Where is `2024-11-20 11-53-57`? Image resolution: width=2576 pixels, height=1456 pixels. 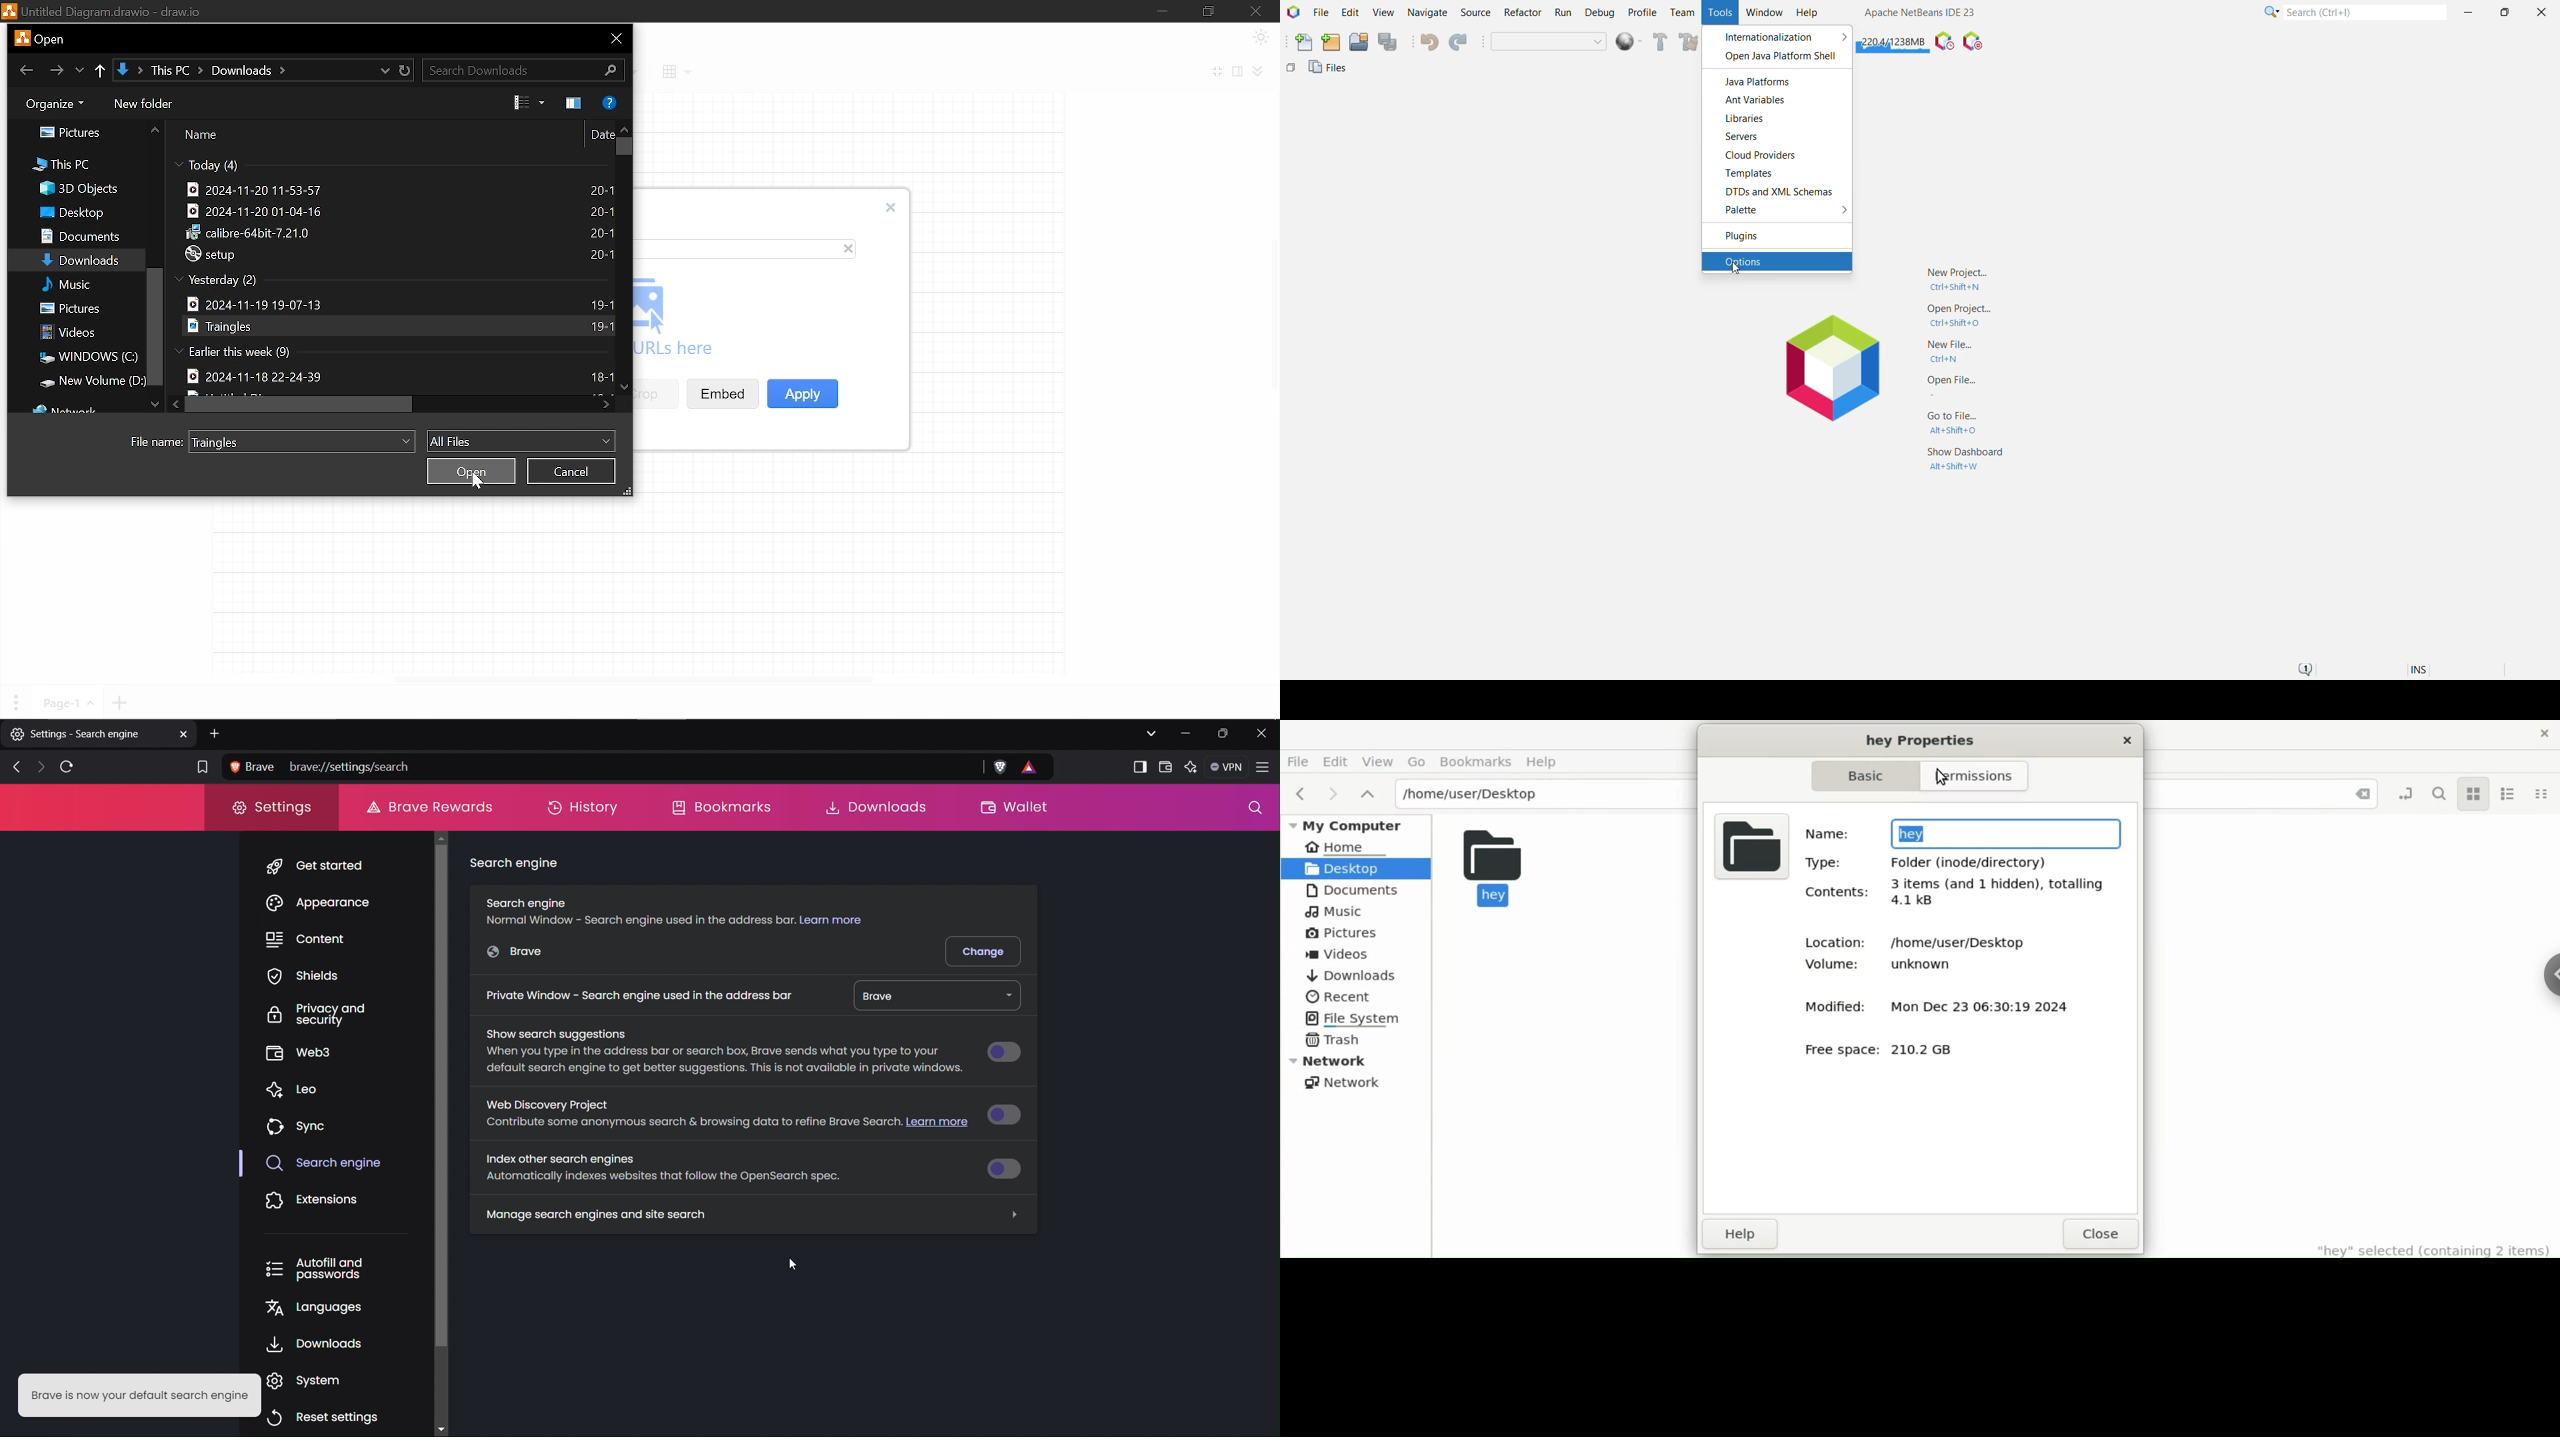
2024-11-20 11-53-57 is located at coordinates (299, 190).